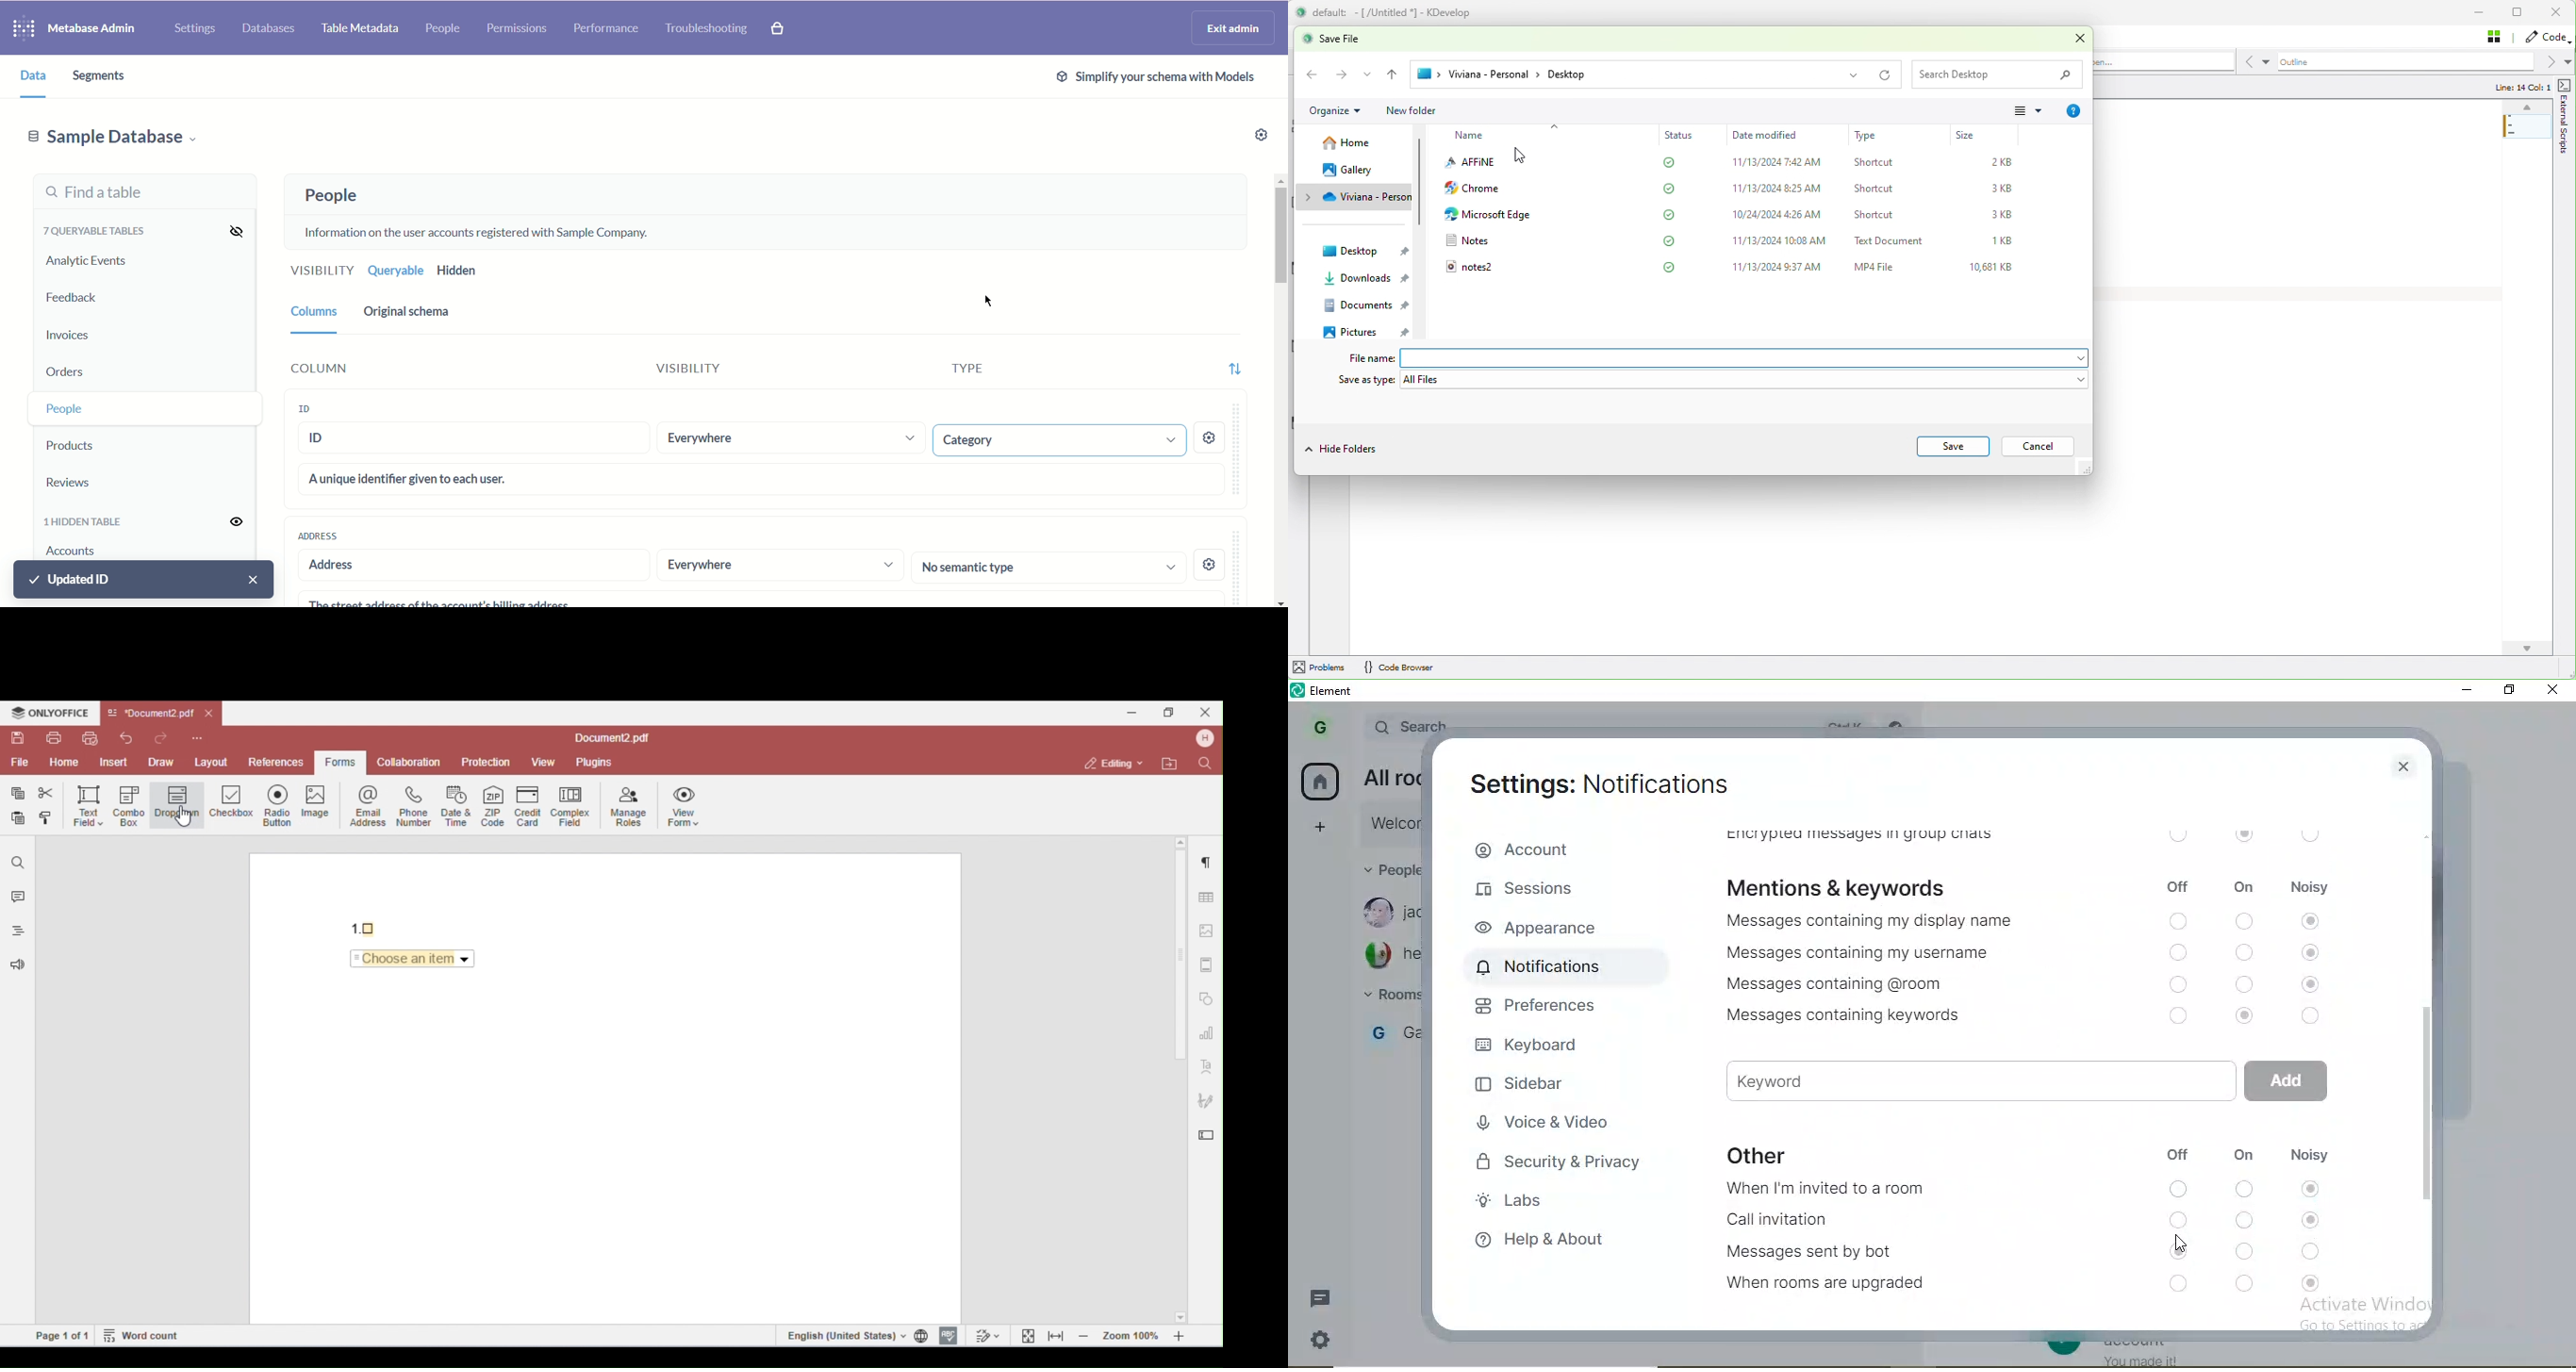 The height and width of the screenshot is (1372, 2576). I want to click on File name:, so click(1363, 359).